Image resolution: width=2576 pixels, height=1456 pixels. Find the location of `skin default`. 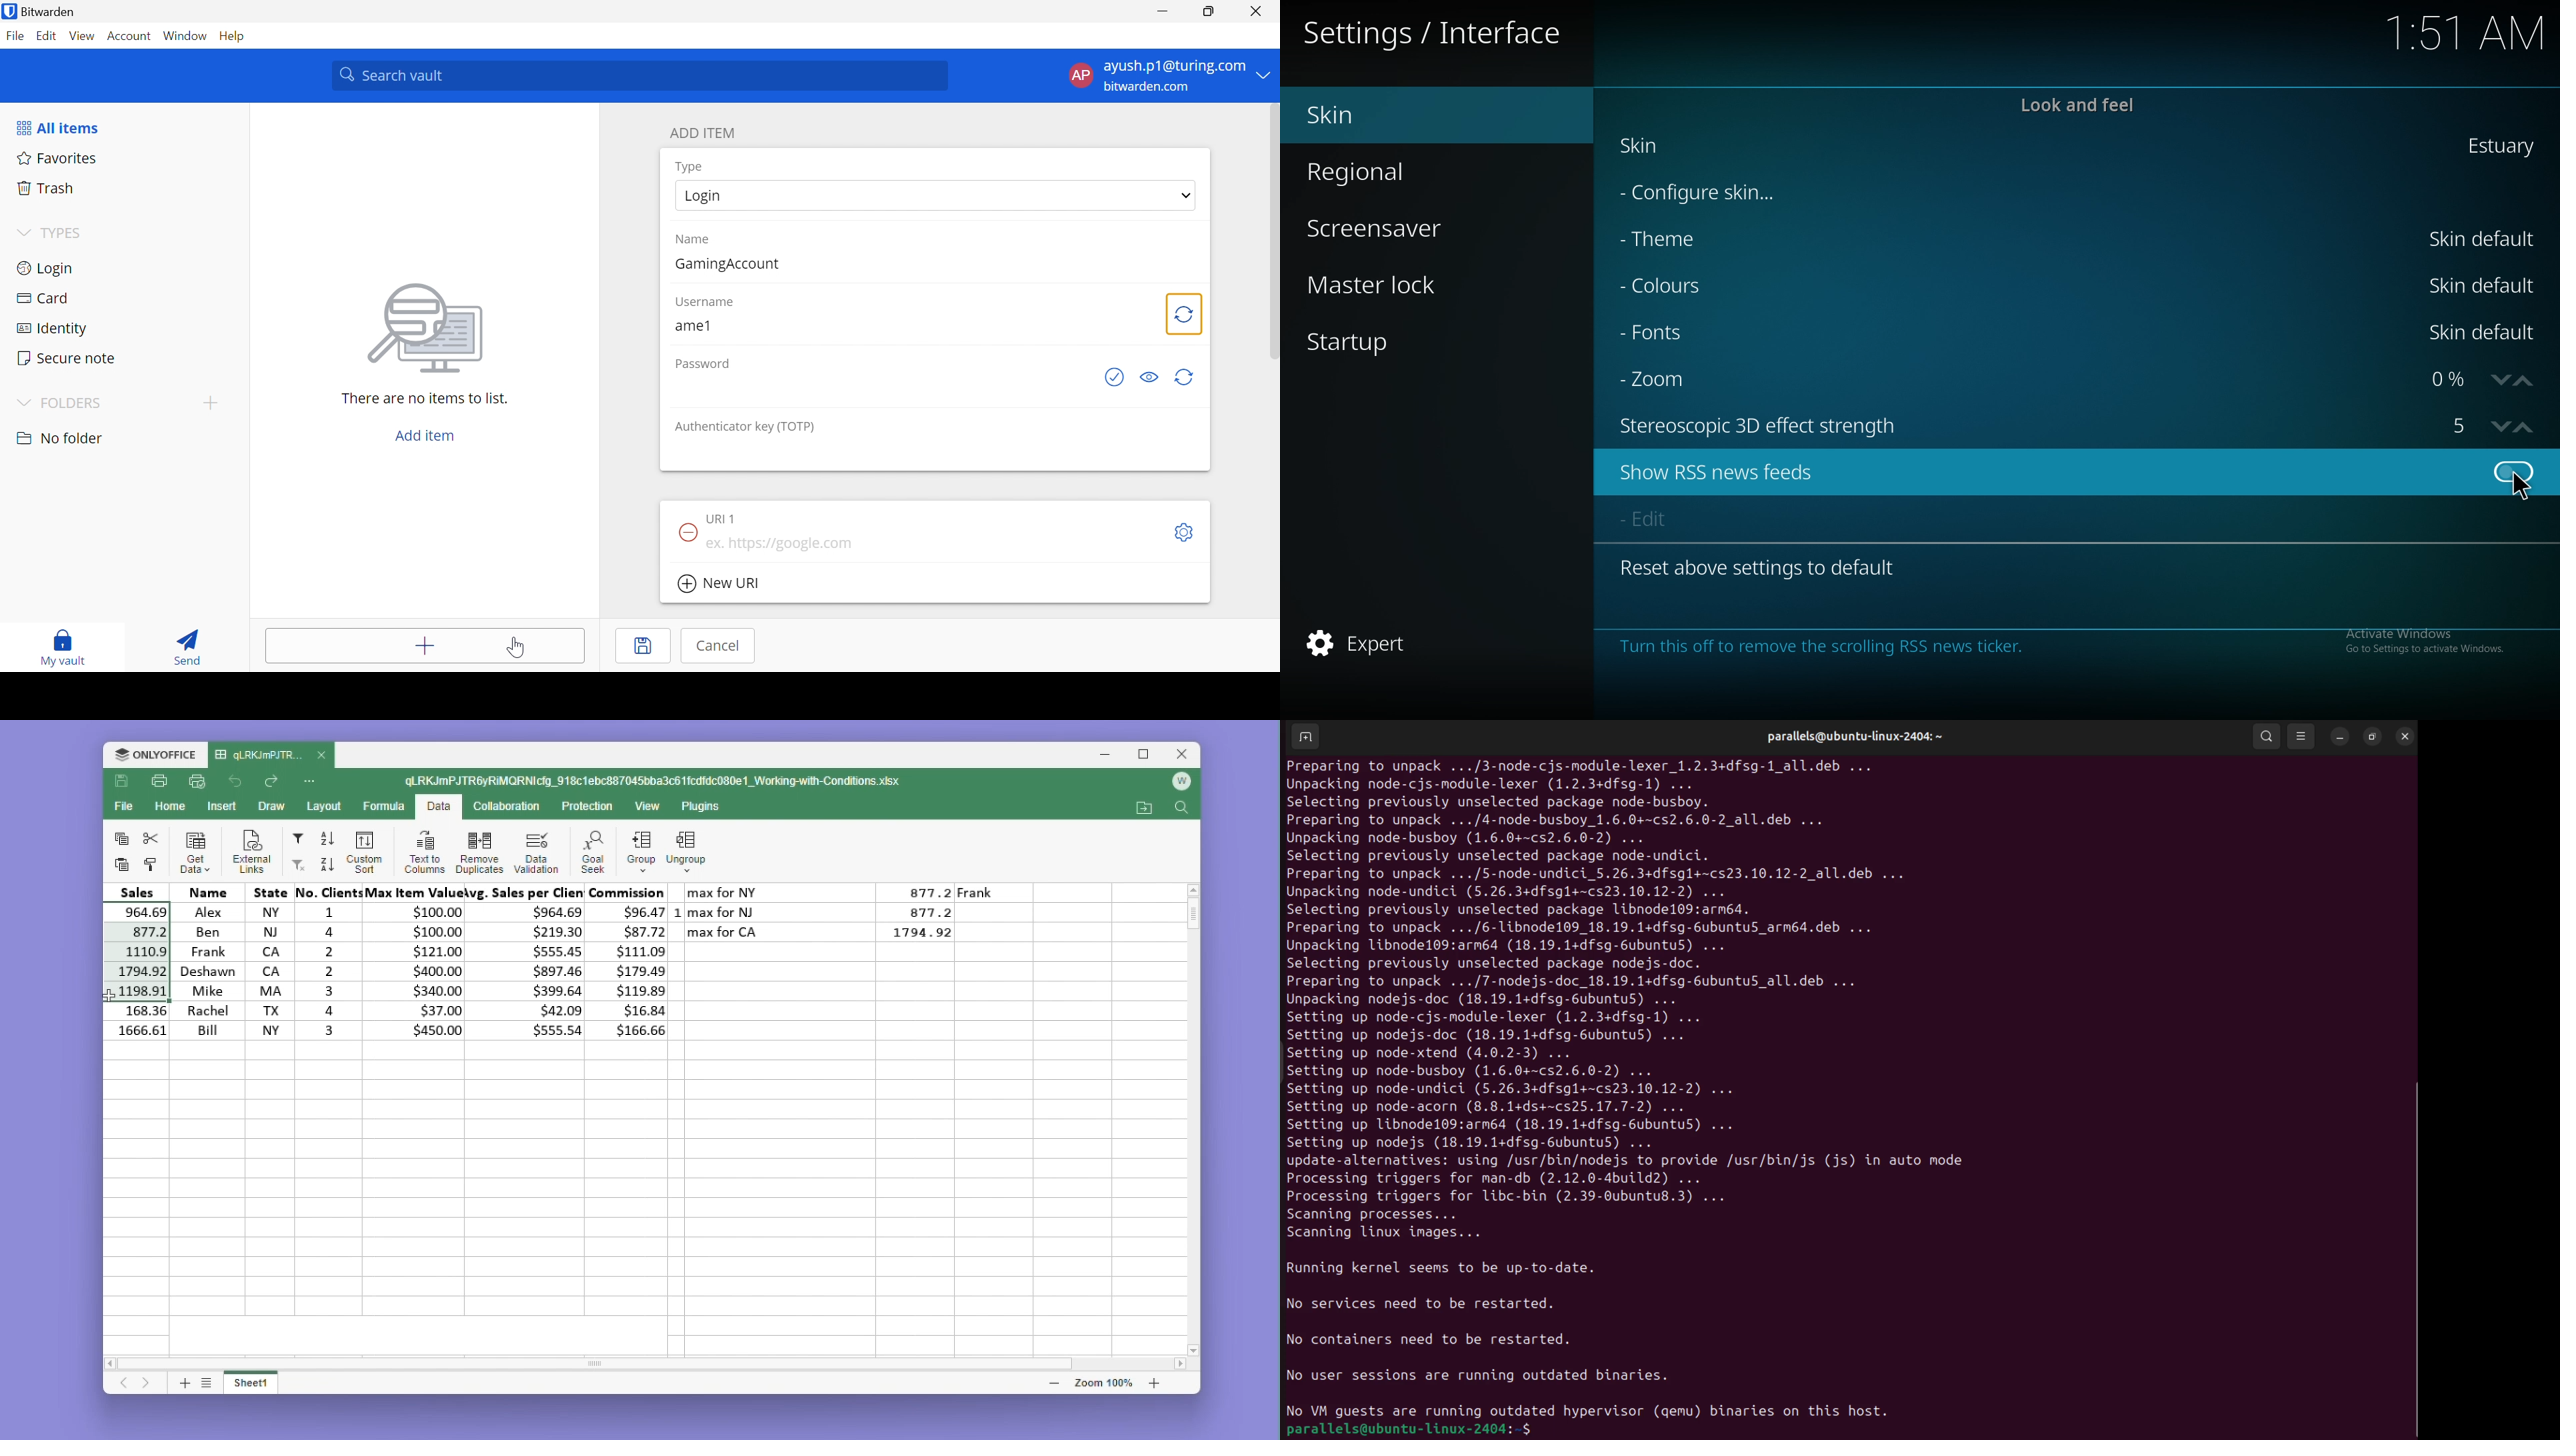

skin default is located at coordinates (2483, 284).